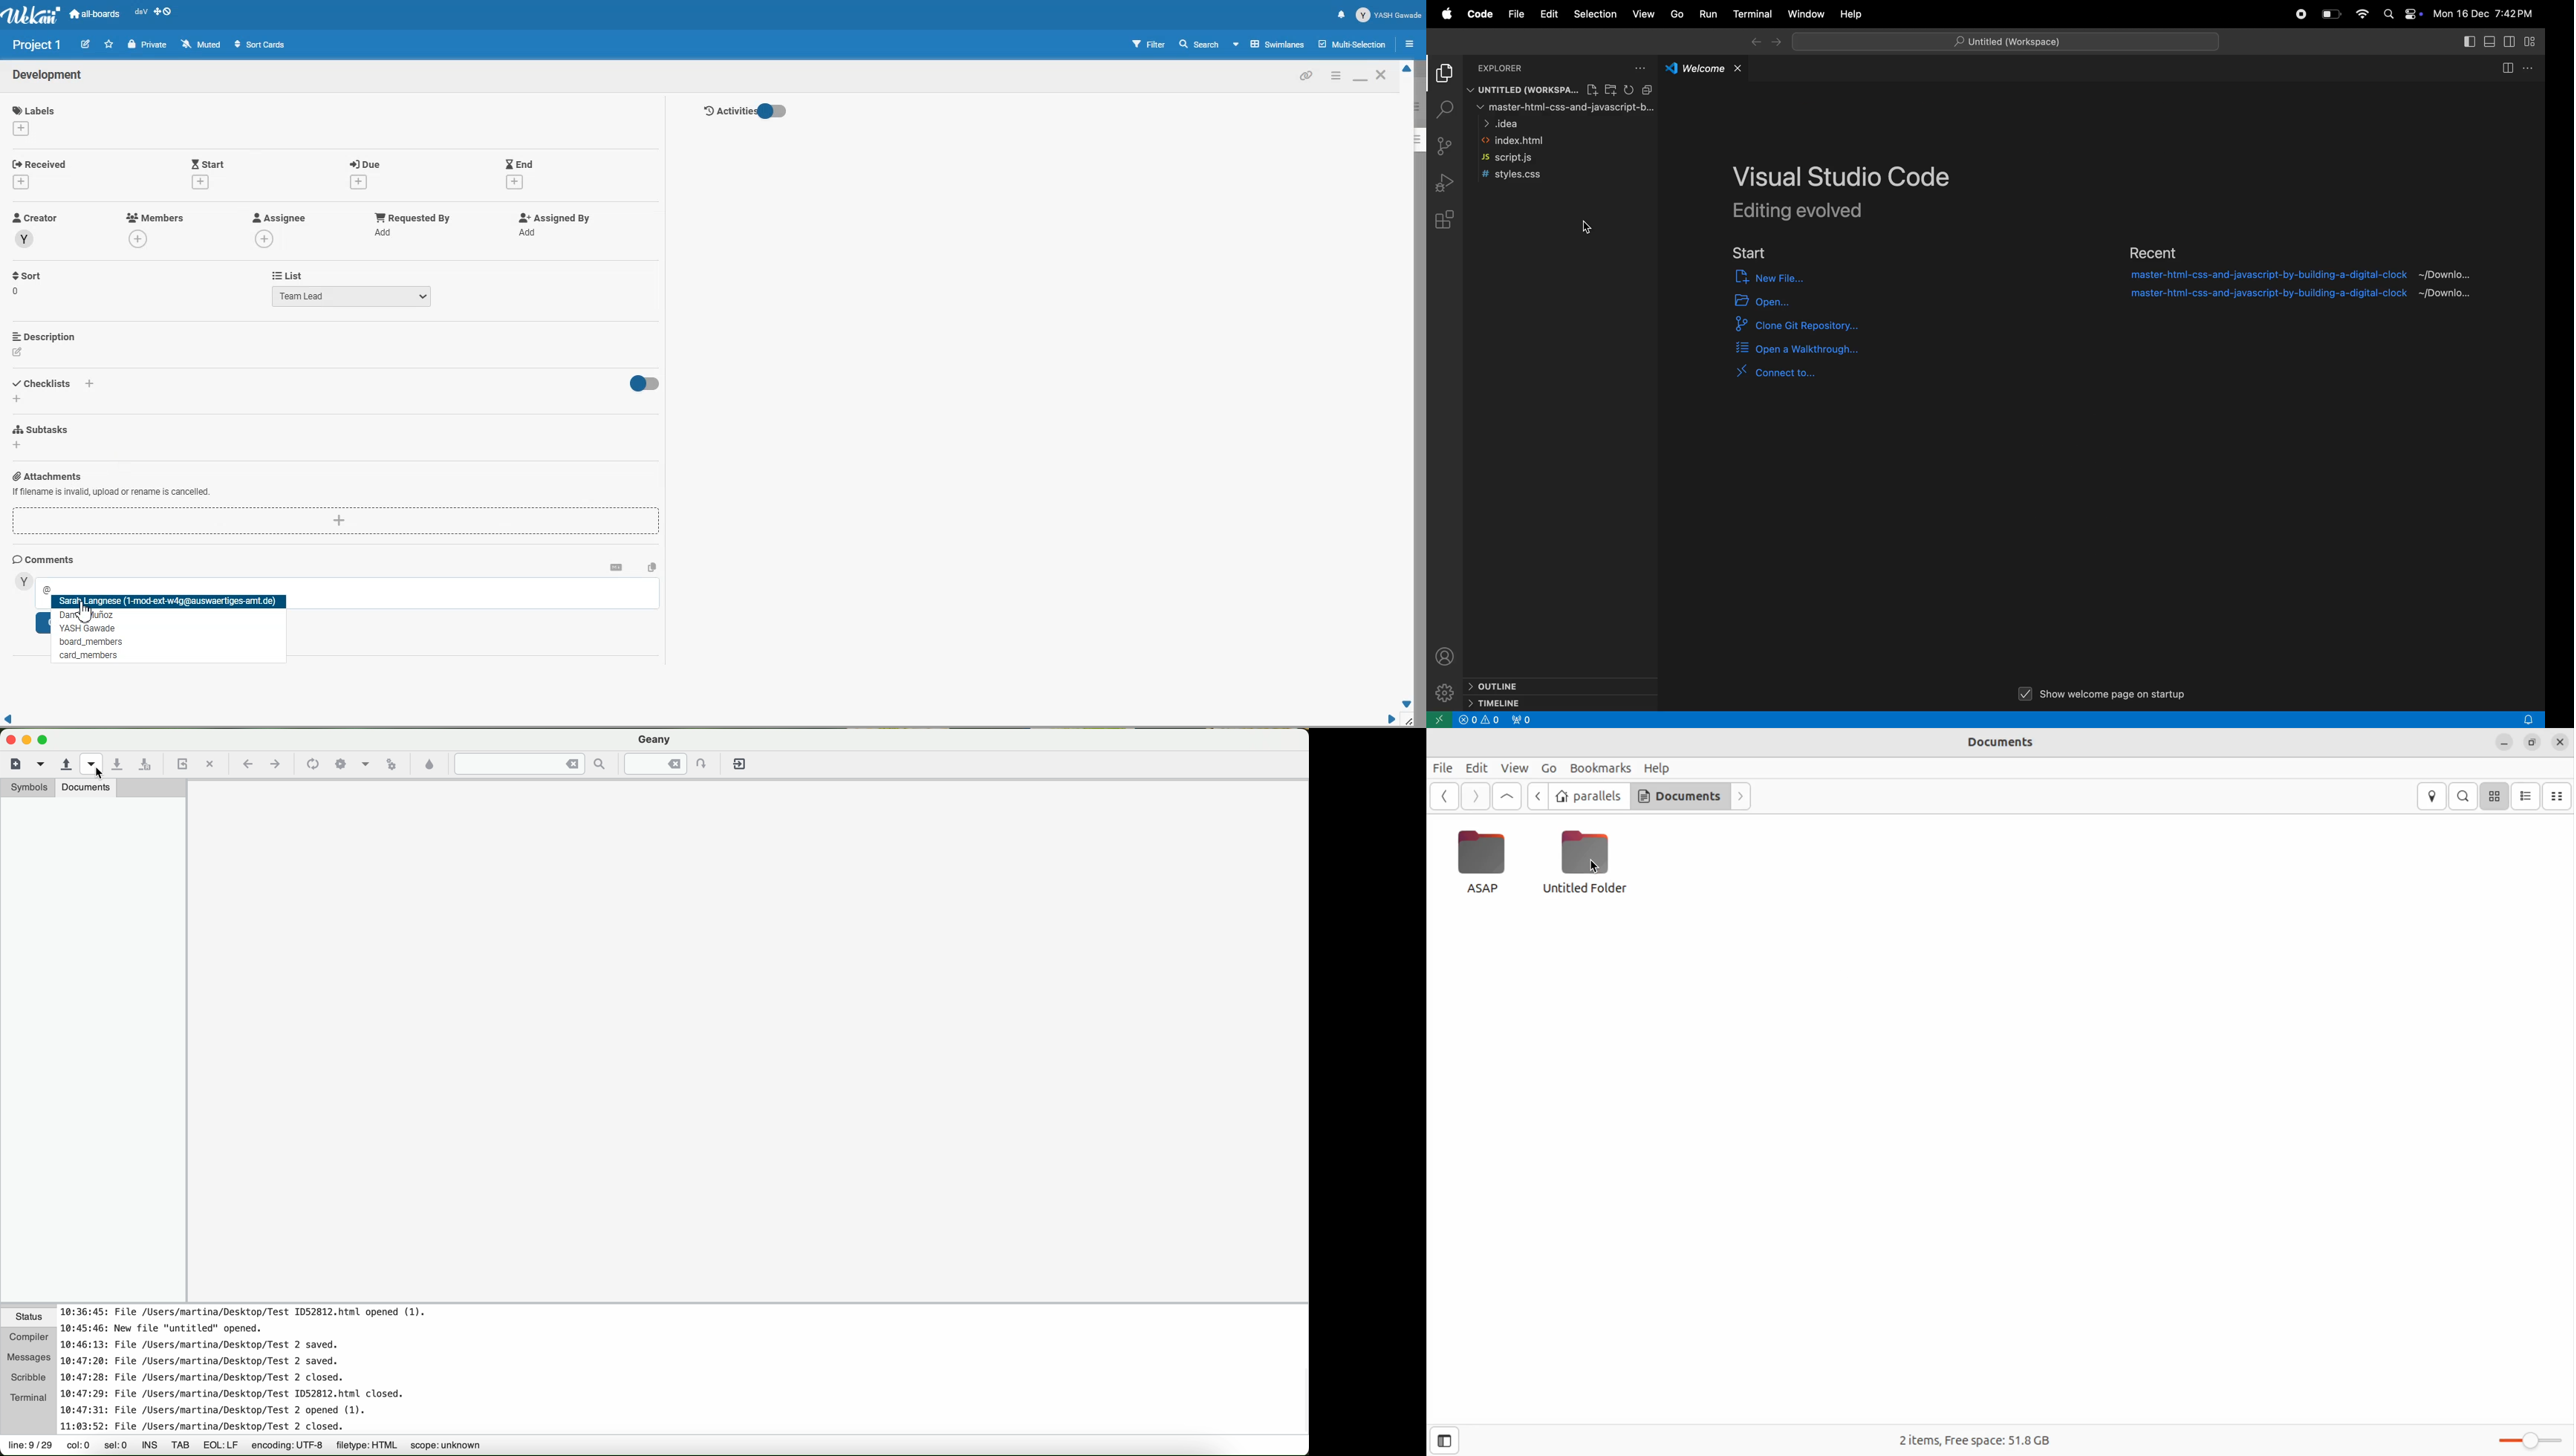 The image size is (2576, 1456). Describe the element at coordinates (45, 382) in the screenshot. I see `Add Checklist` at that location.